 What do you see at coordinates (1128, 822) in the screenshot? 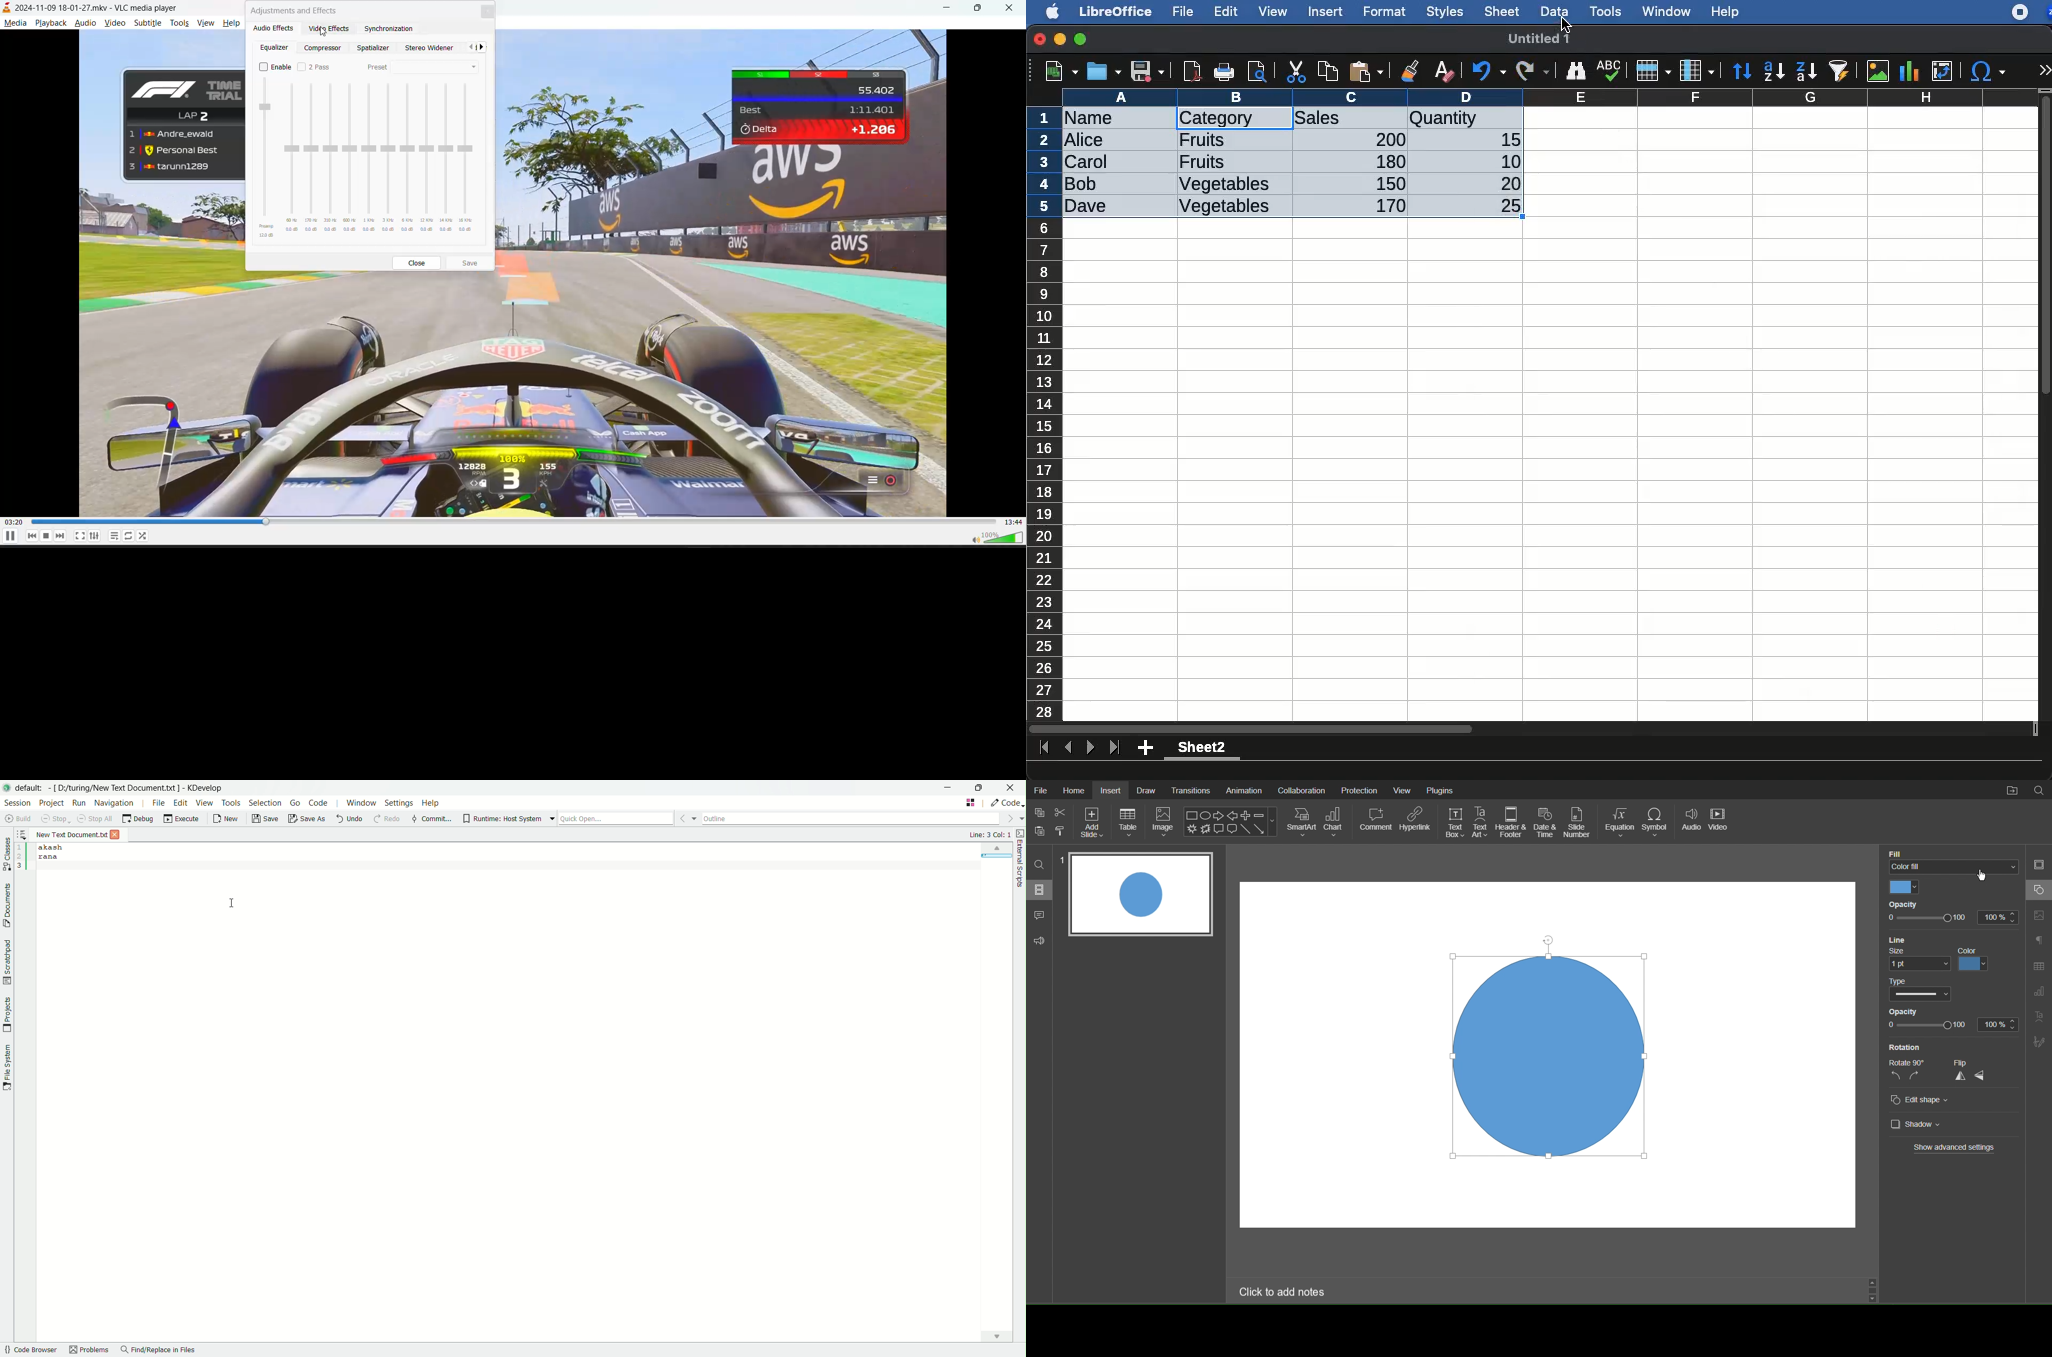
I see `Table` at bounding box center [1128, 822].